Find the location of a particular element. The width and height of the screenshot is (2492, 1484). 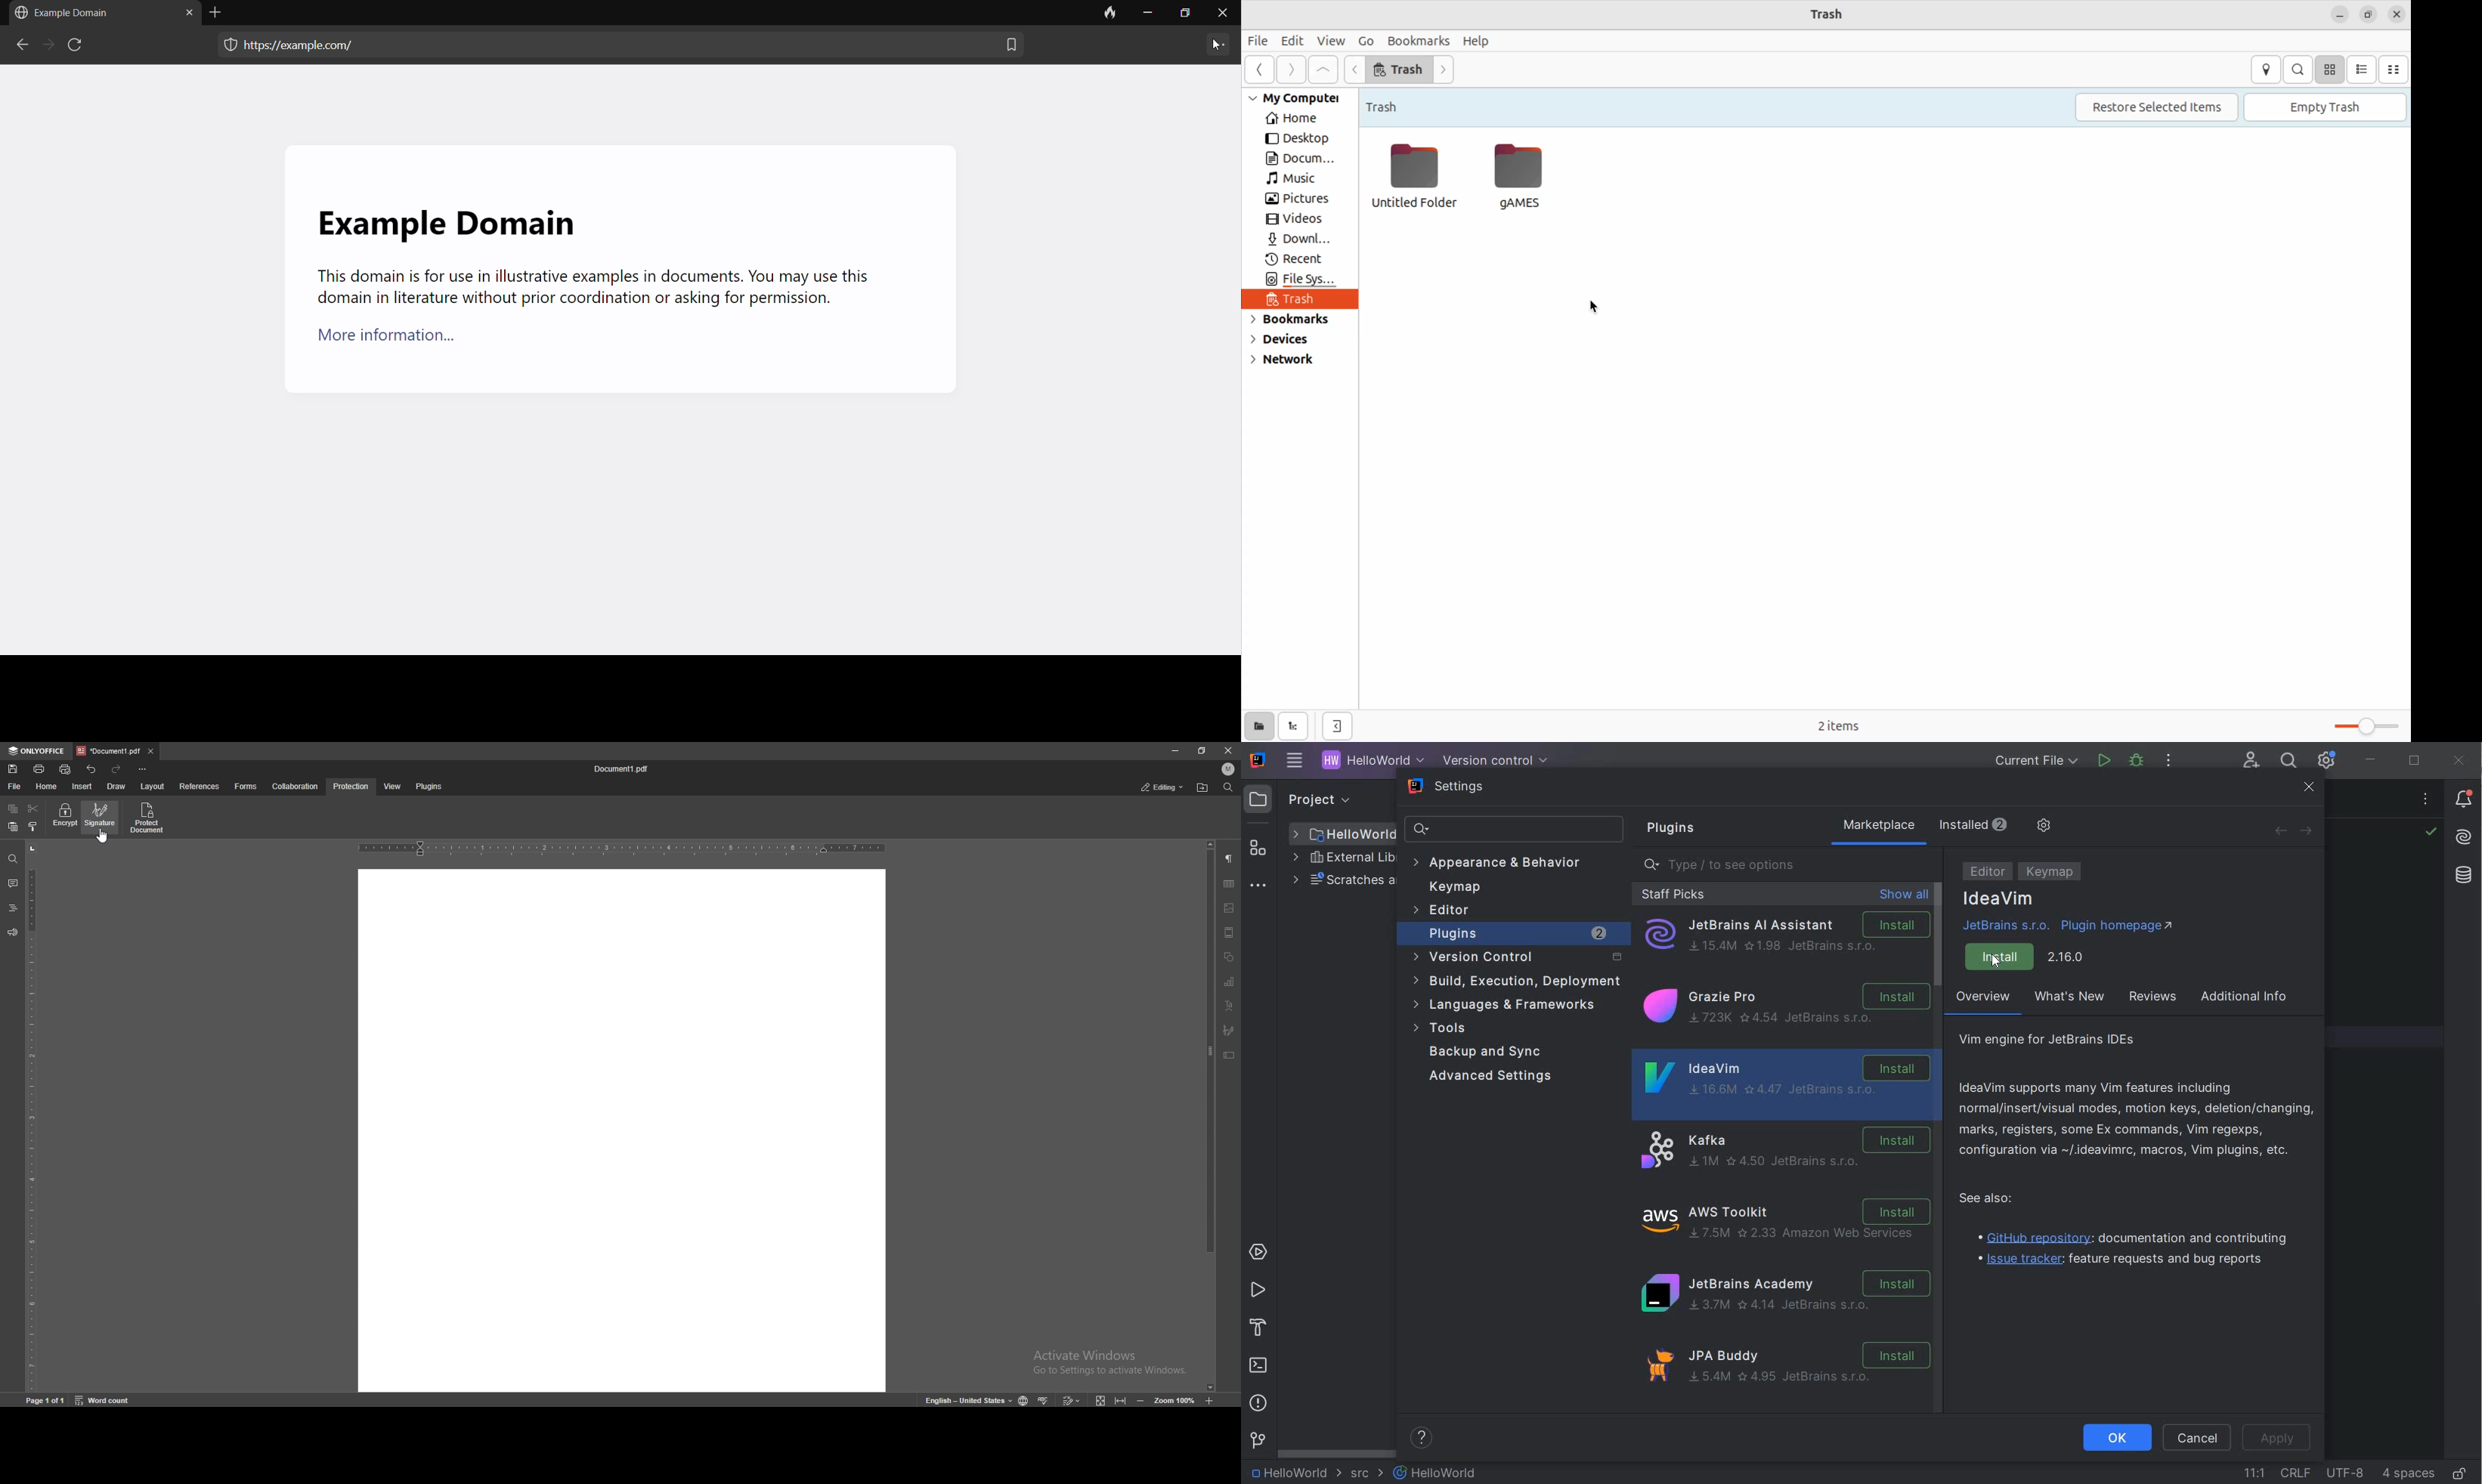

quick print is located at coordinates (66, 770).